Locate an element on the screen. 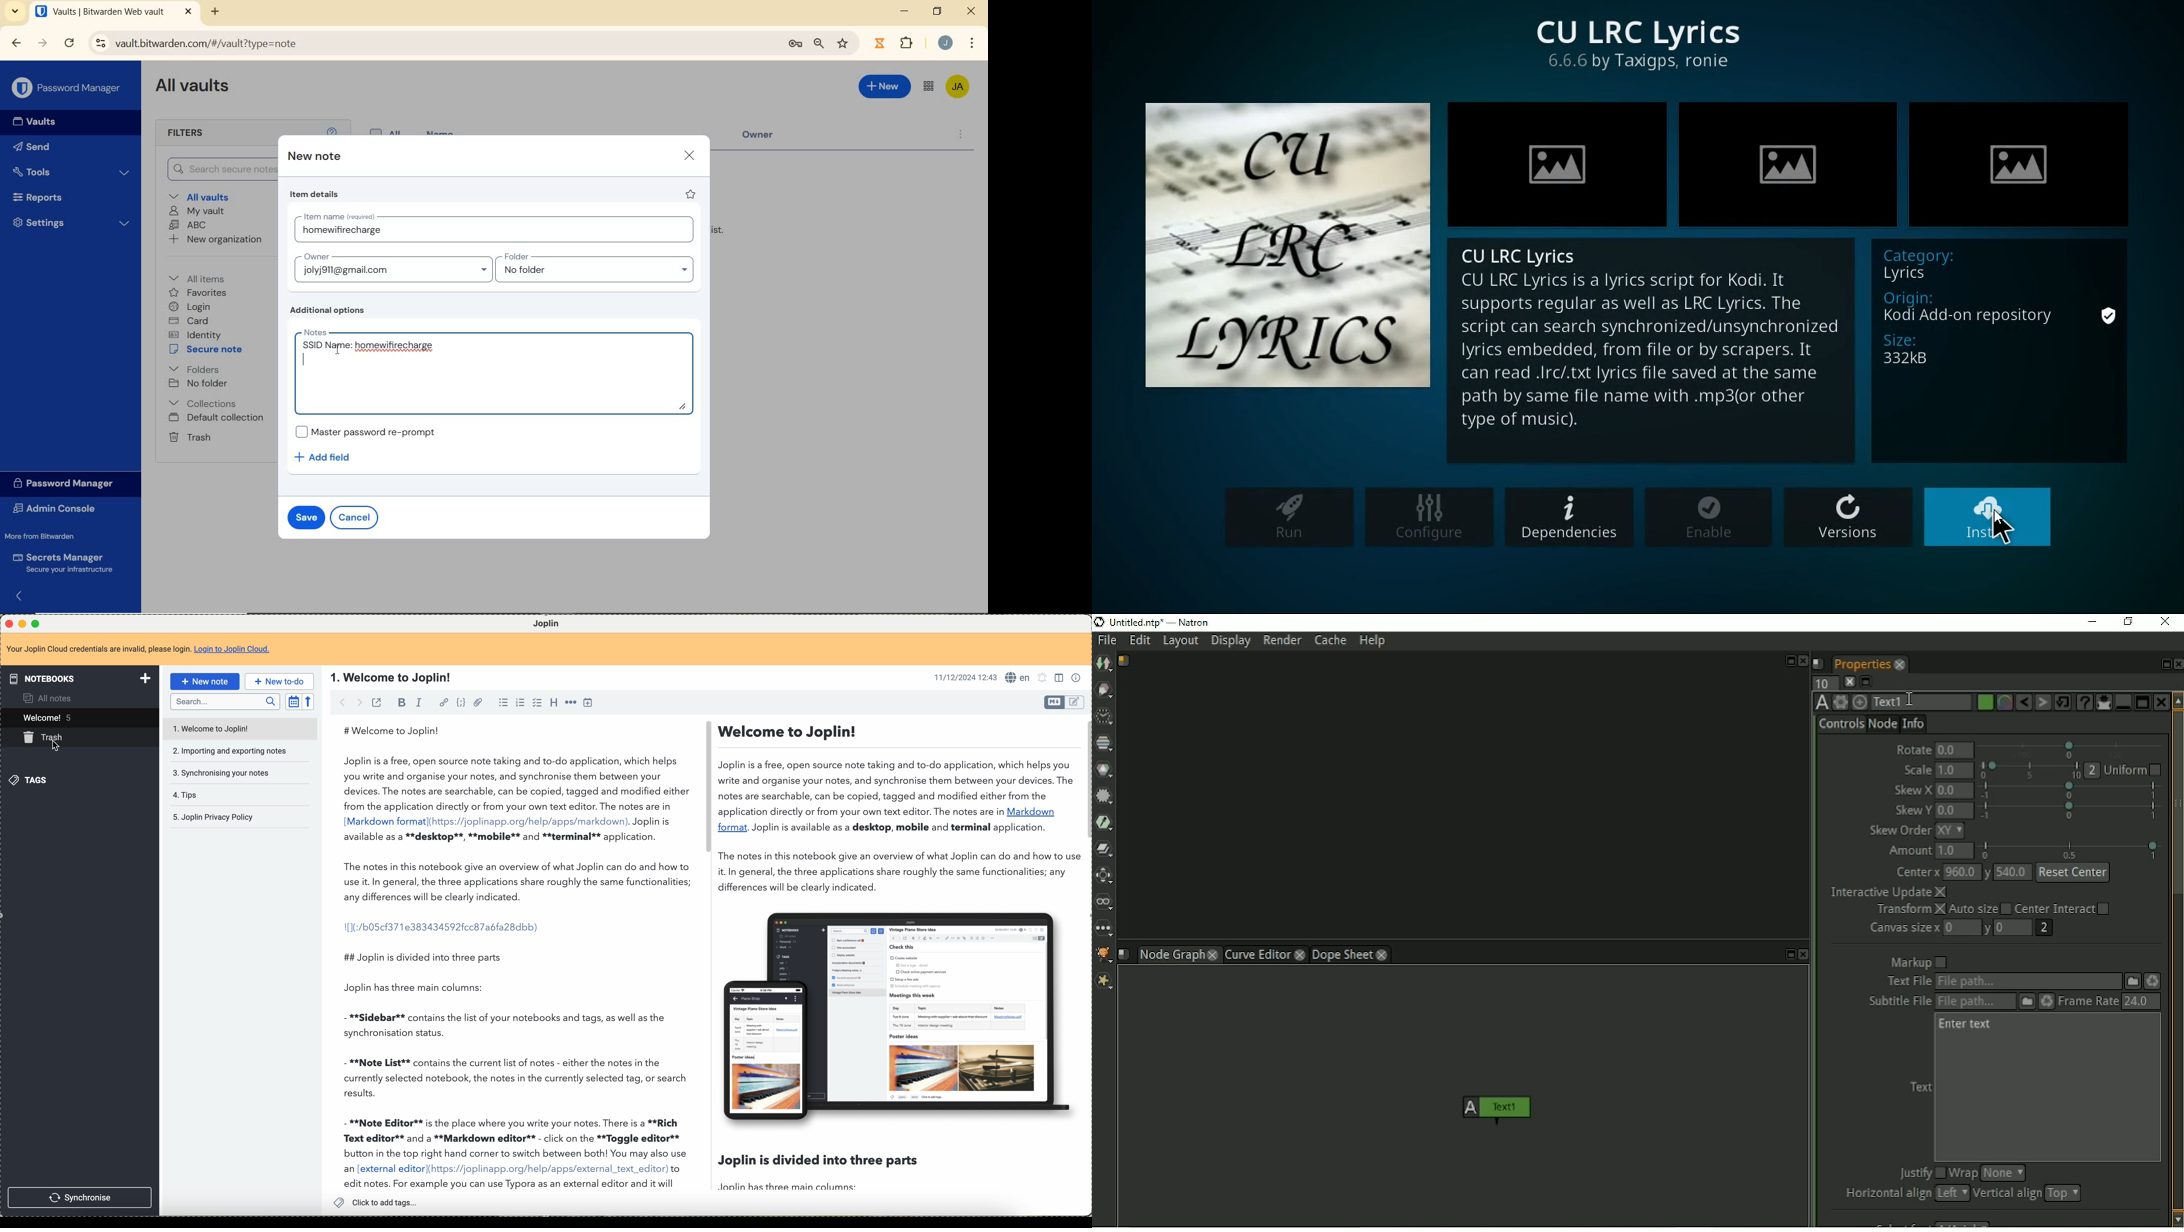  heading is located at coordinates (553, 703).